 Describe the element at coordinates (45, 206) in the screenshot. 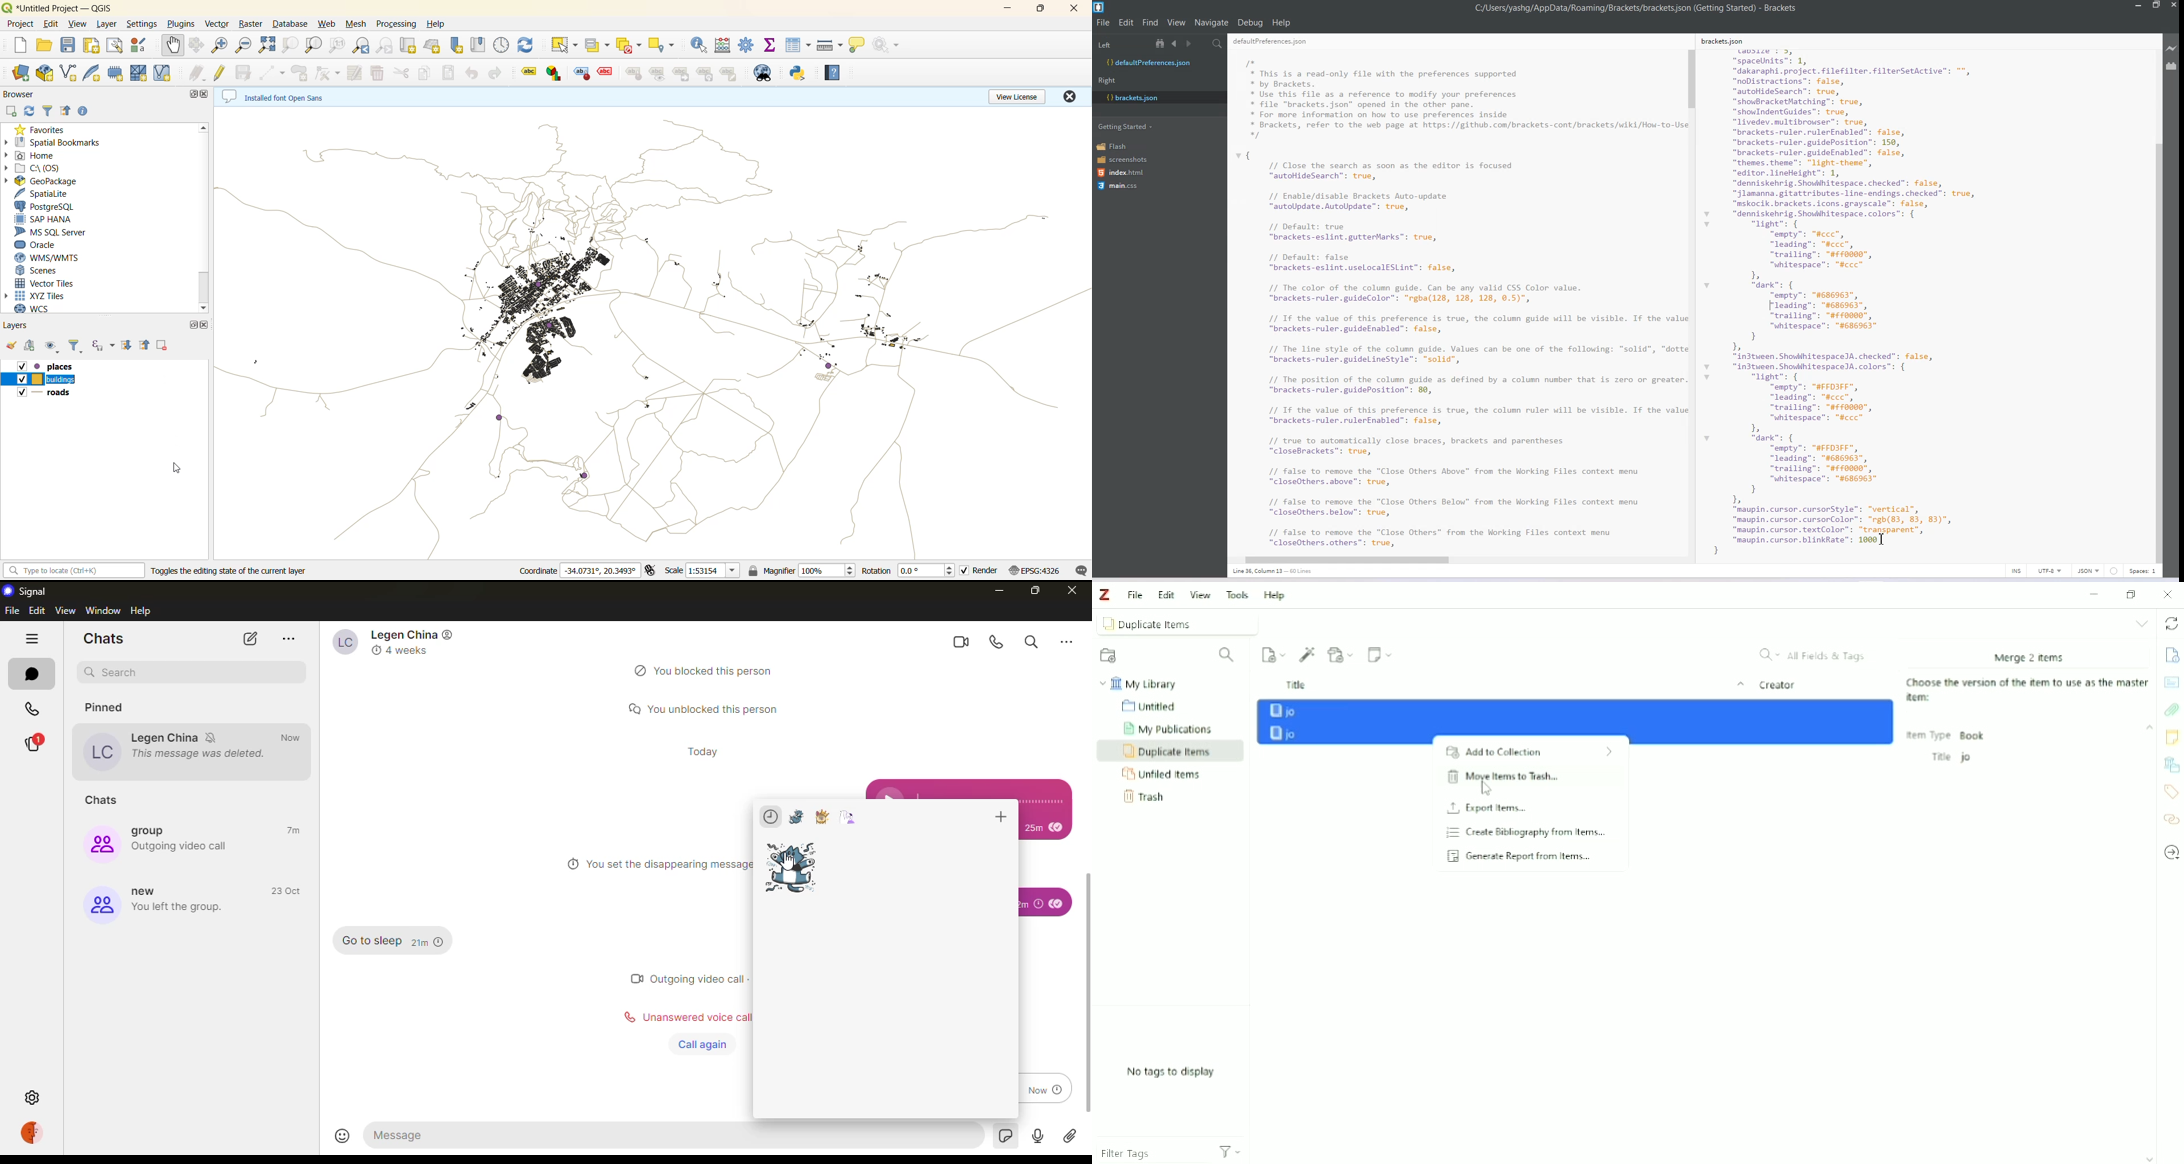

I see `postgresql` at that location.